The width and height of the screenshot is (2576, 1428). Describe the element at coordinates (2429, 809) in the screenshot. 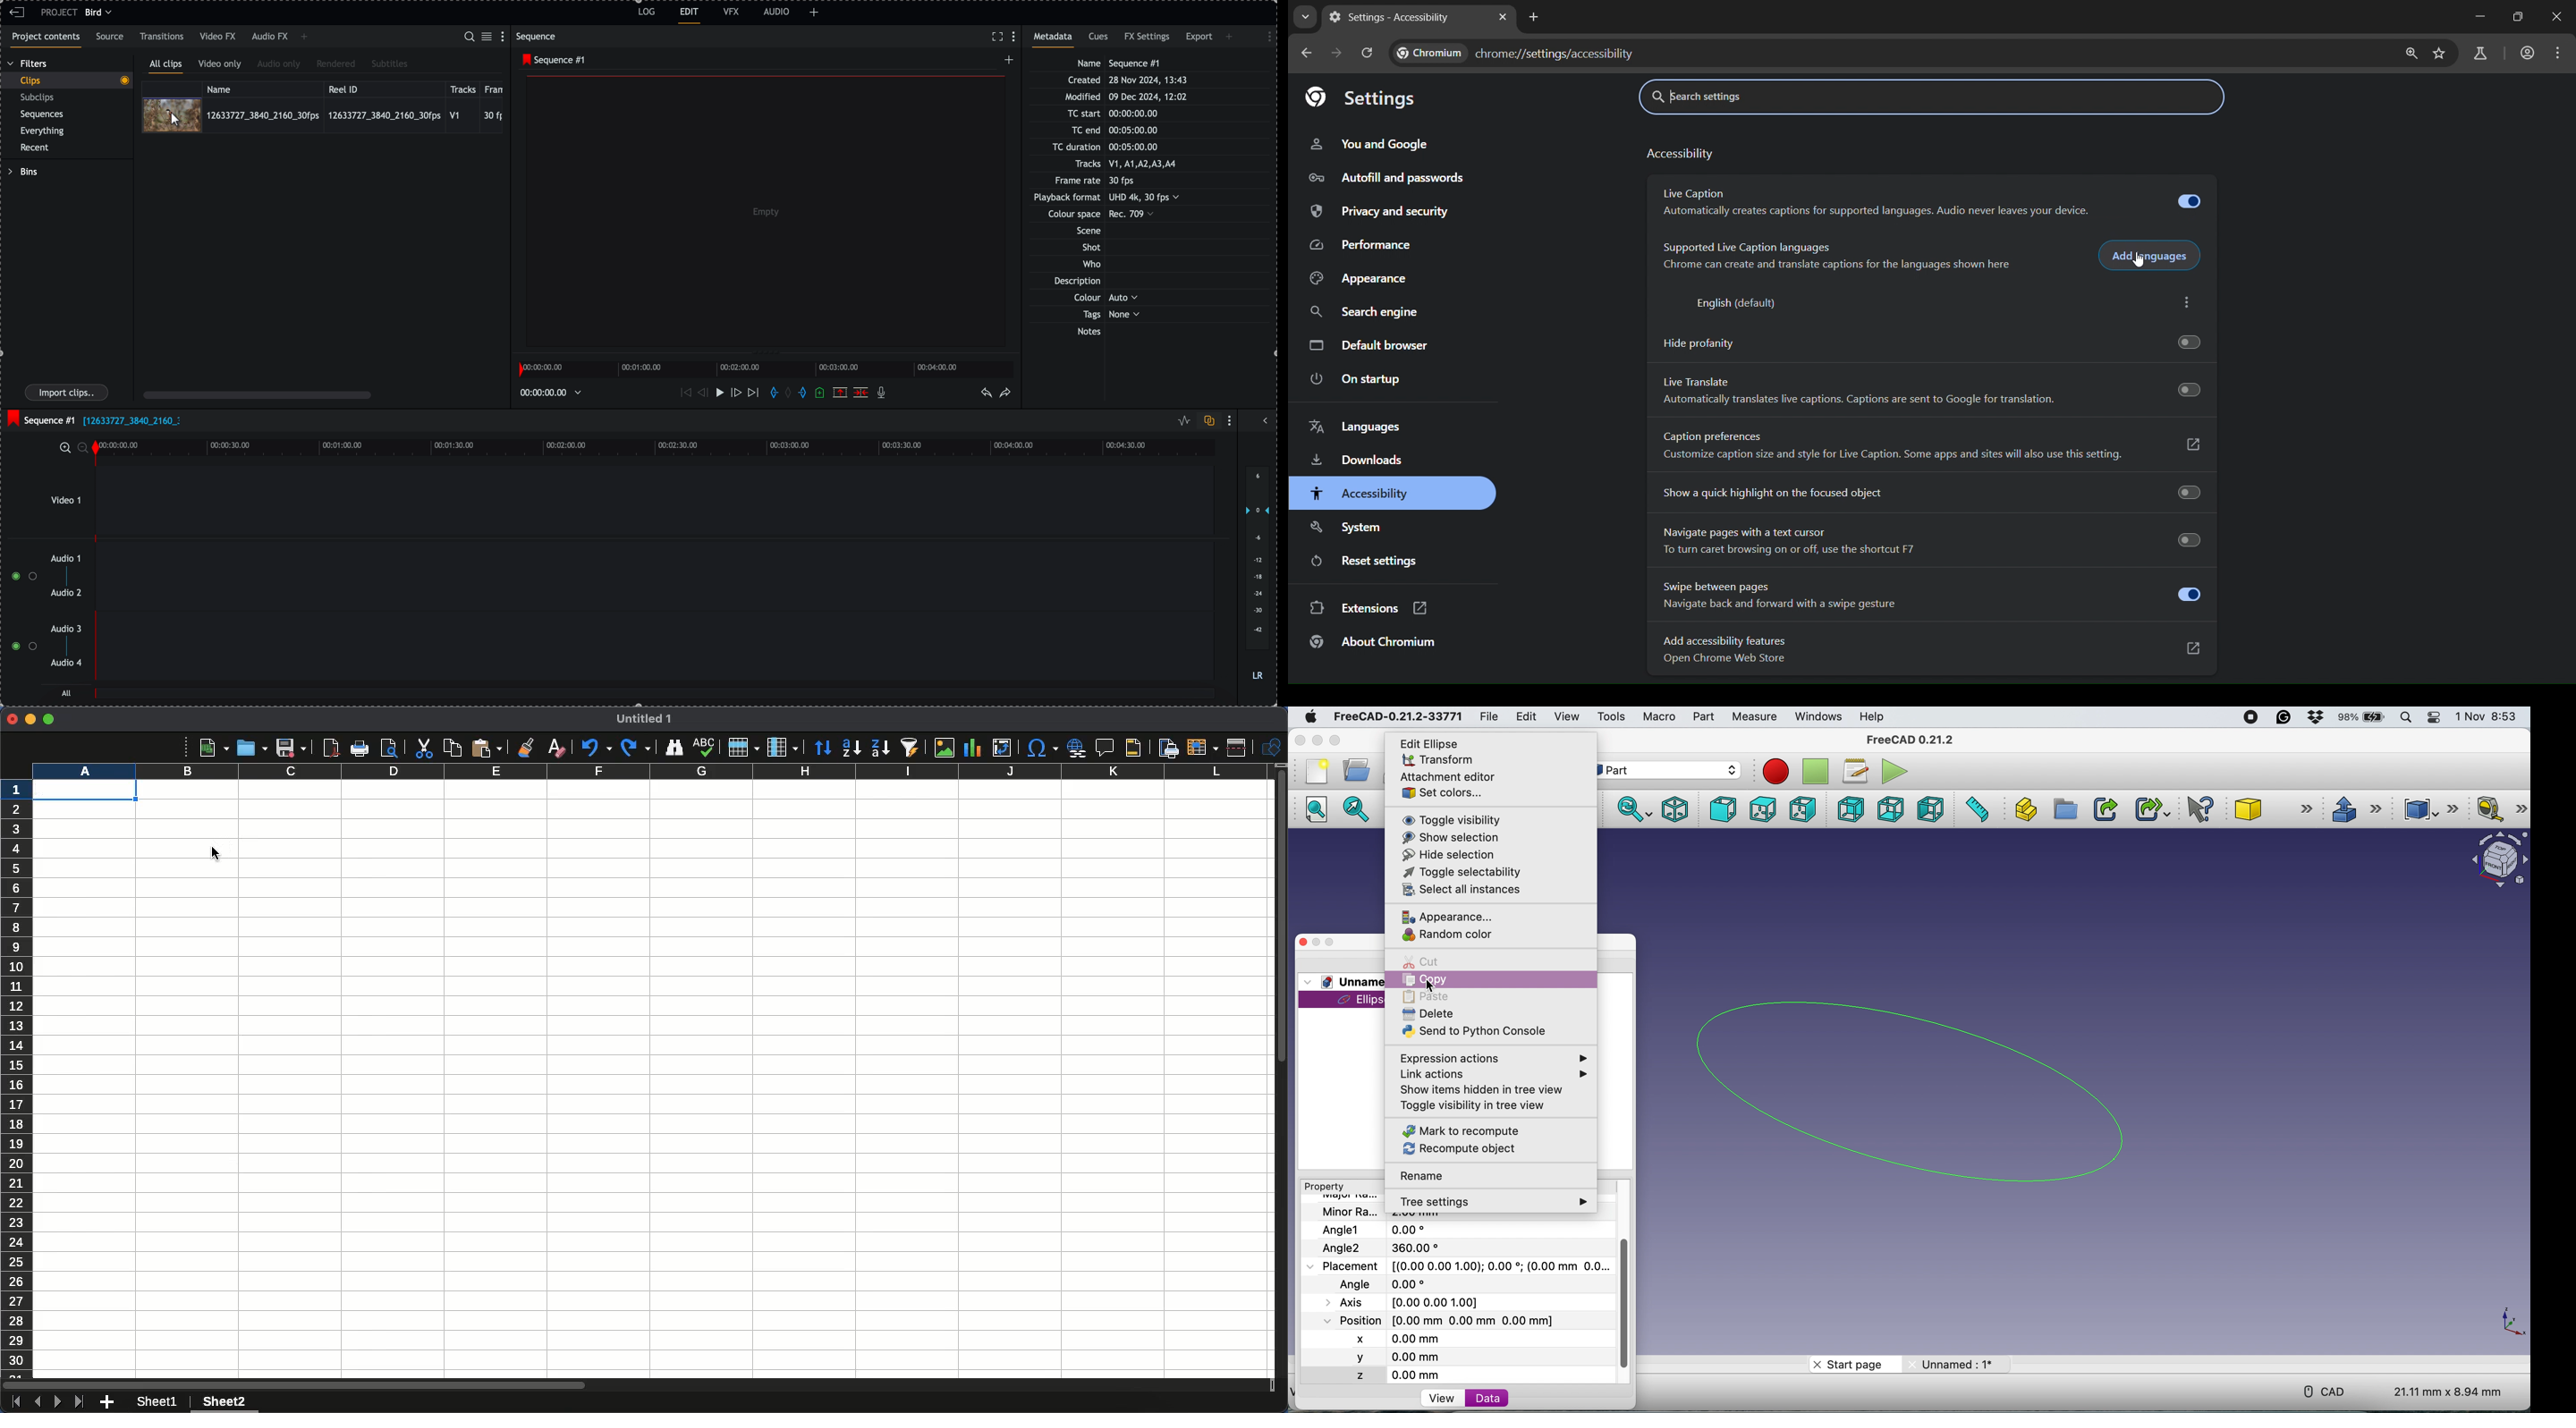

I see `compound tools` at that location.